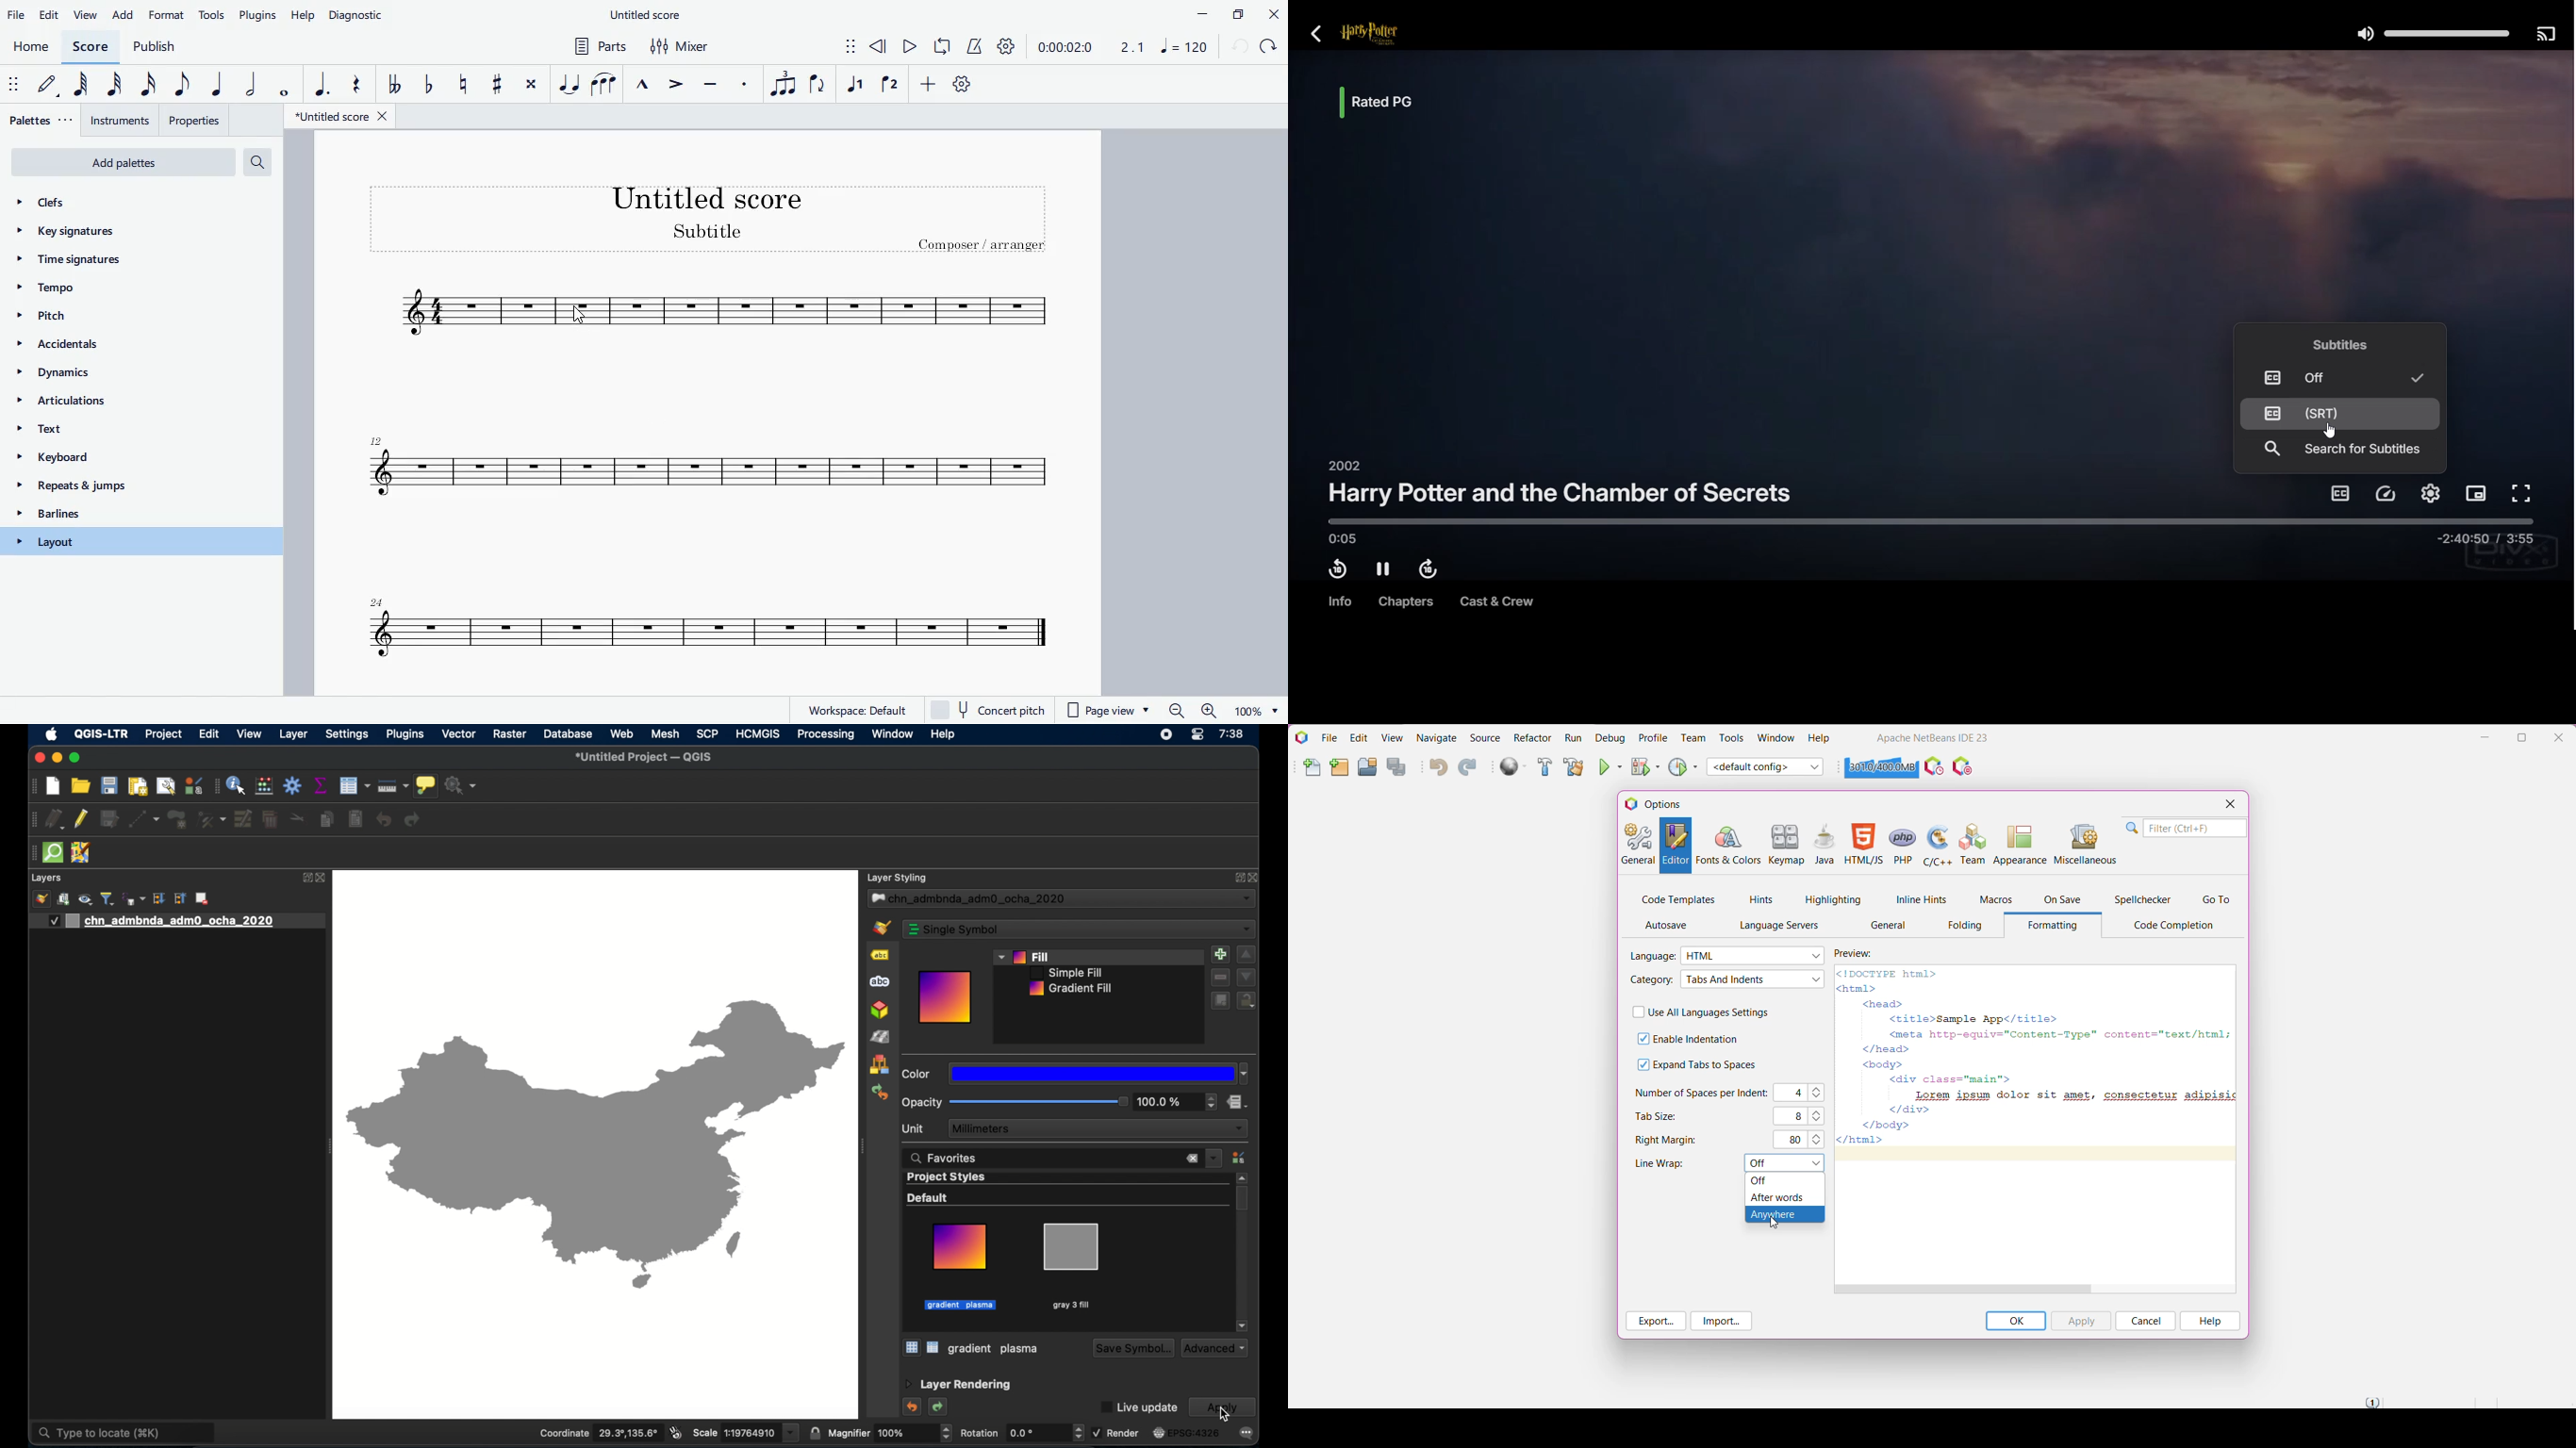 The height and width of the screenshot is (1456, 2576). What do you see at coordinates (110, 289) in the screenshot?
I see `tempo` at bounding box center [110, 289].